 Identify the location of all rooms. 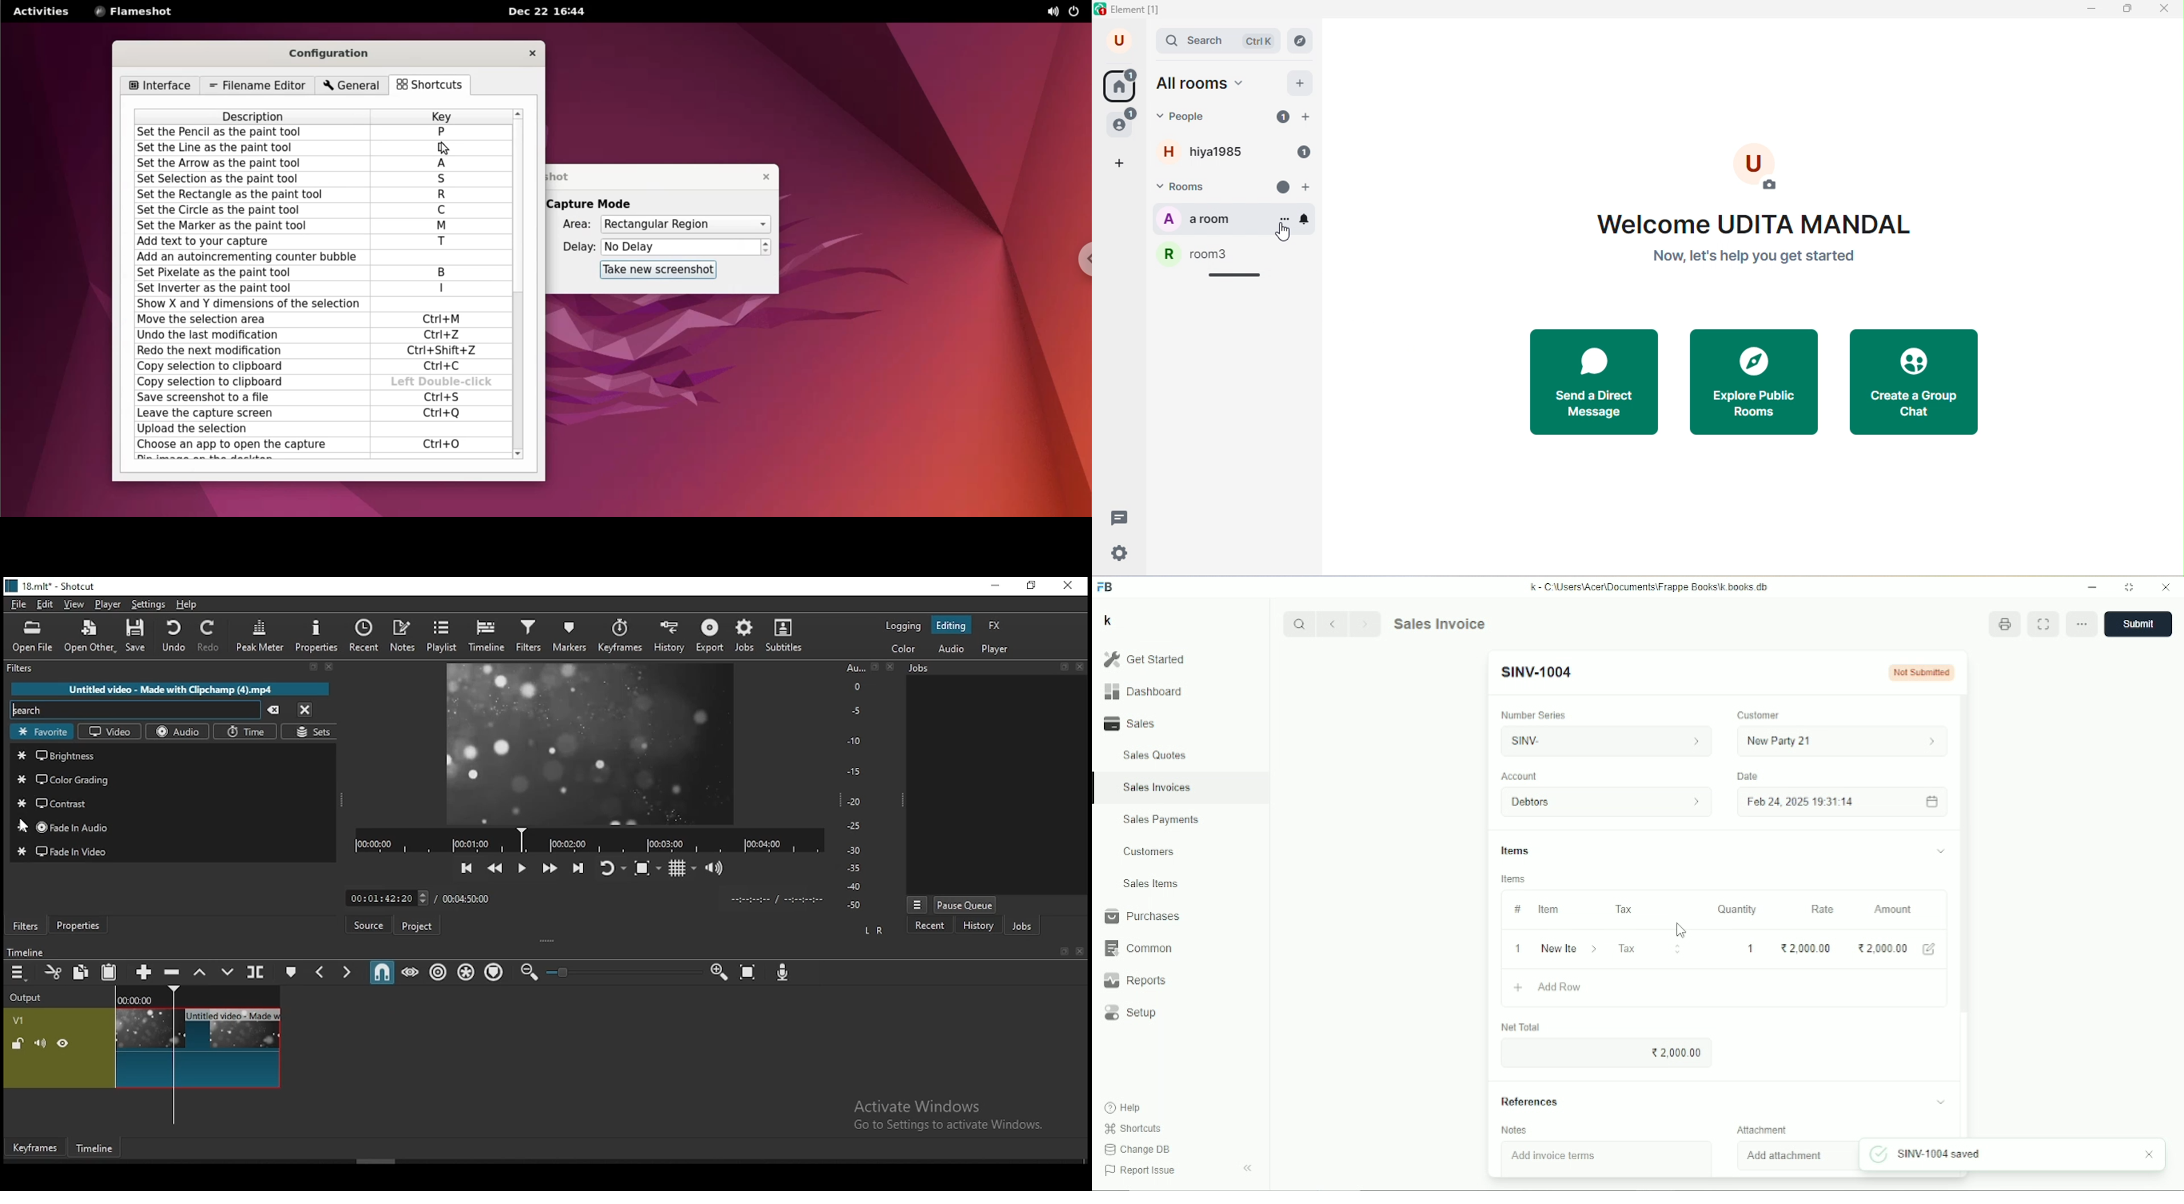
(1205, 85).